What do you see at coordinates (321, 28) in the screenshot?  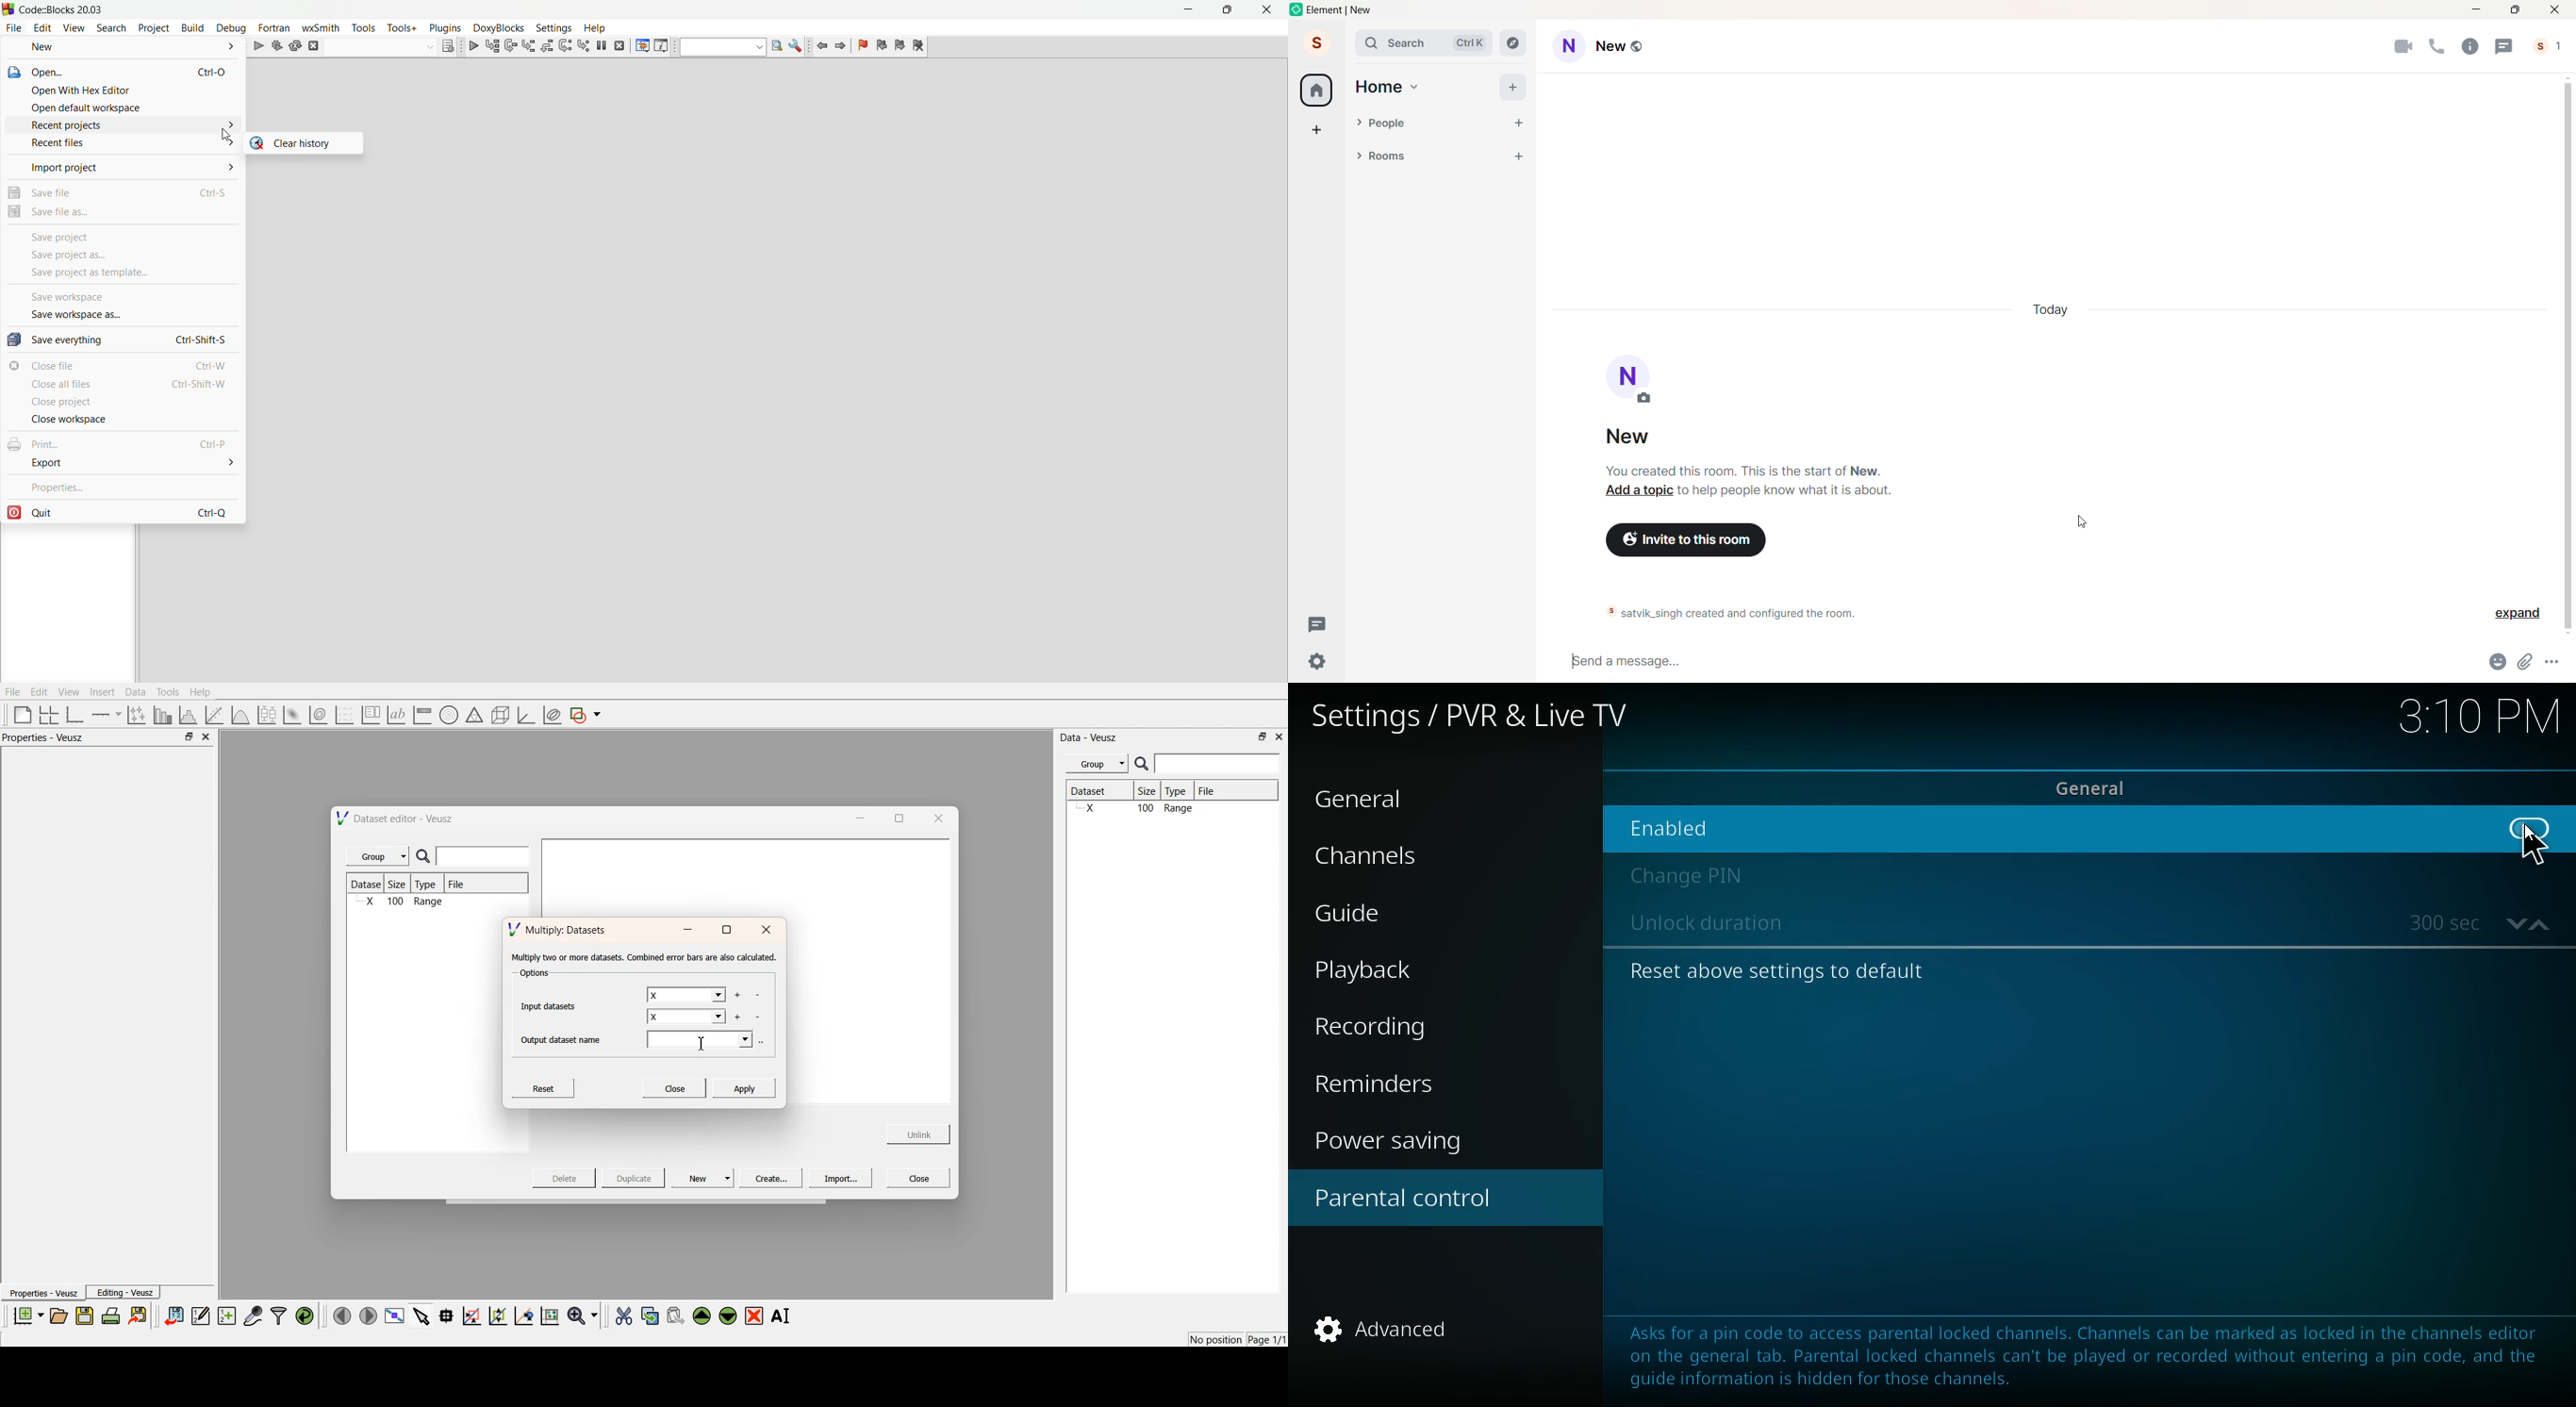 I see `wxSmith` at bounding box center [321, 28].